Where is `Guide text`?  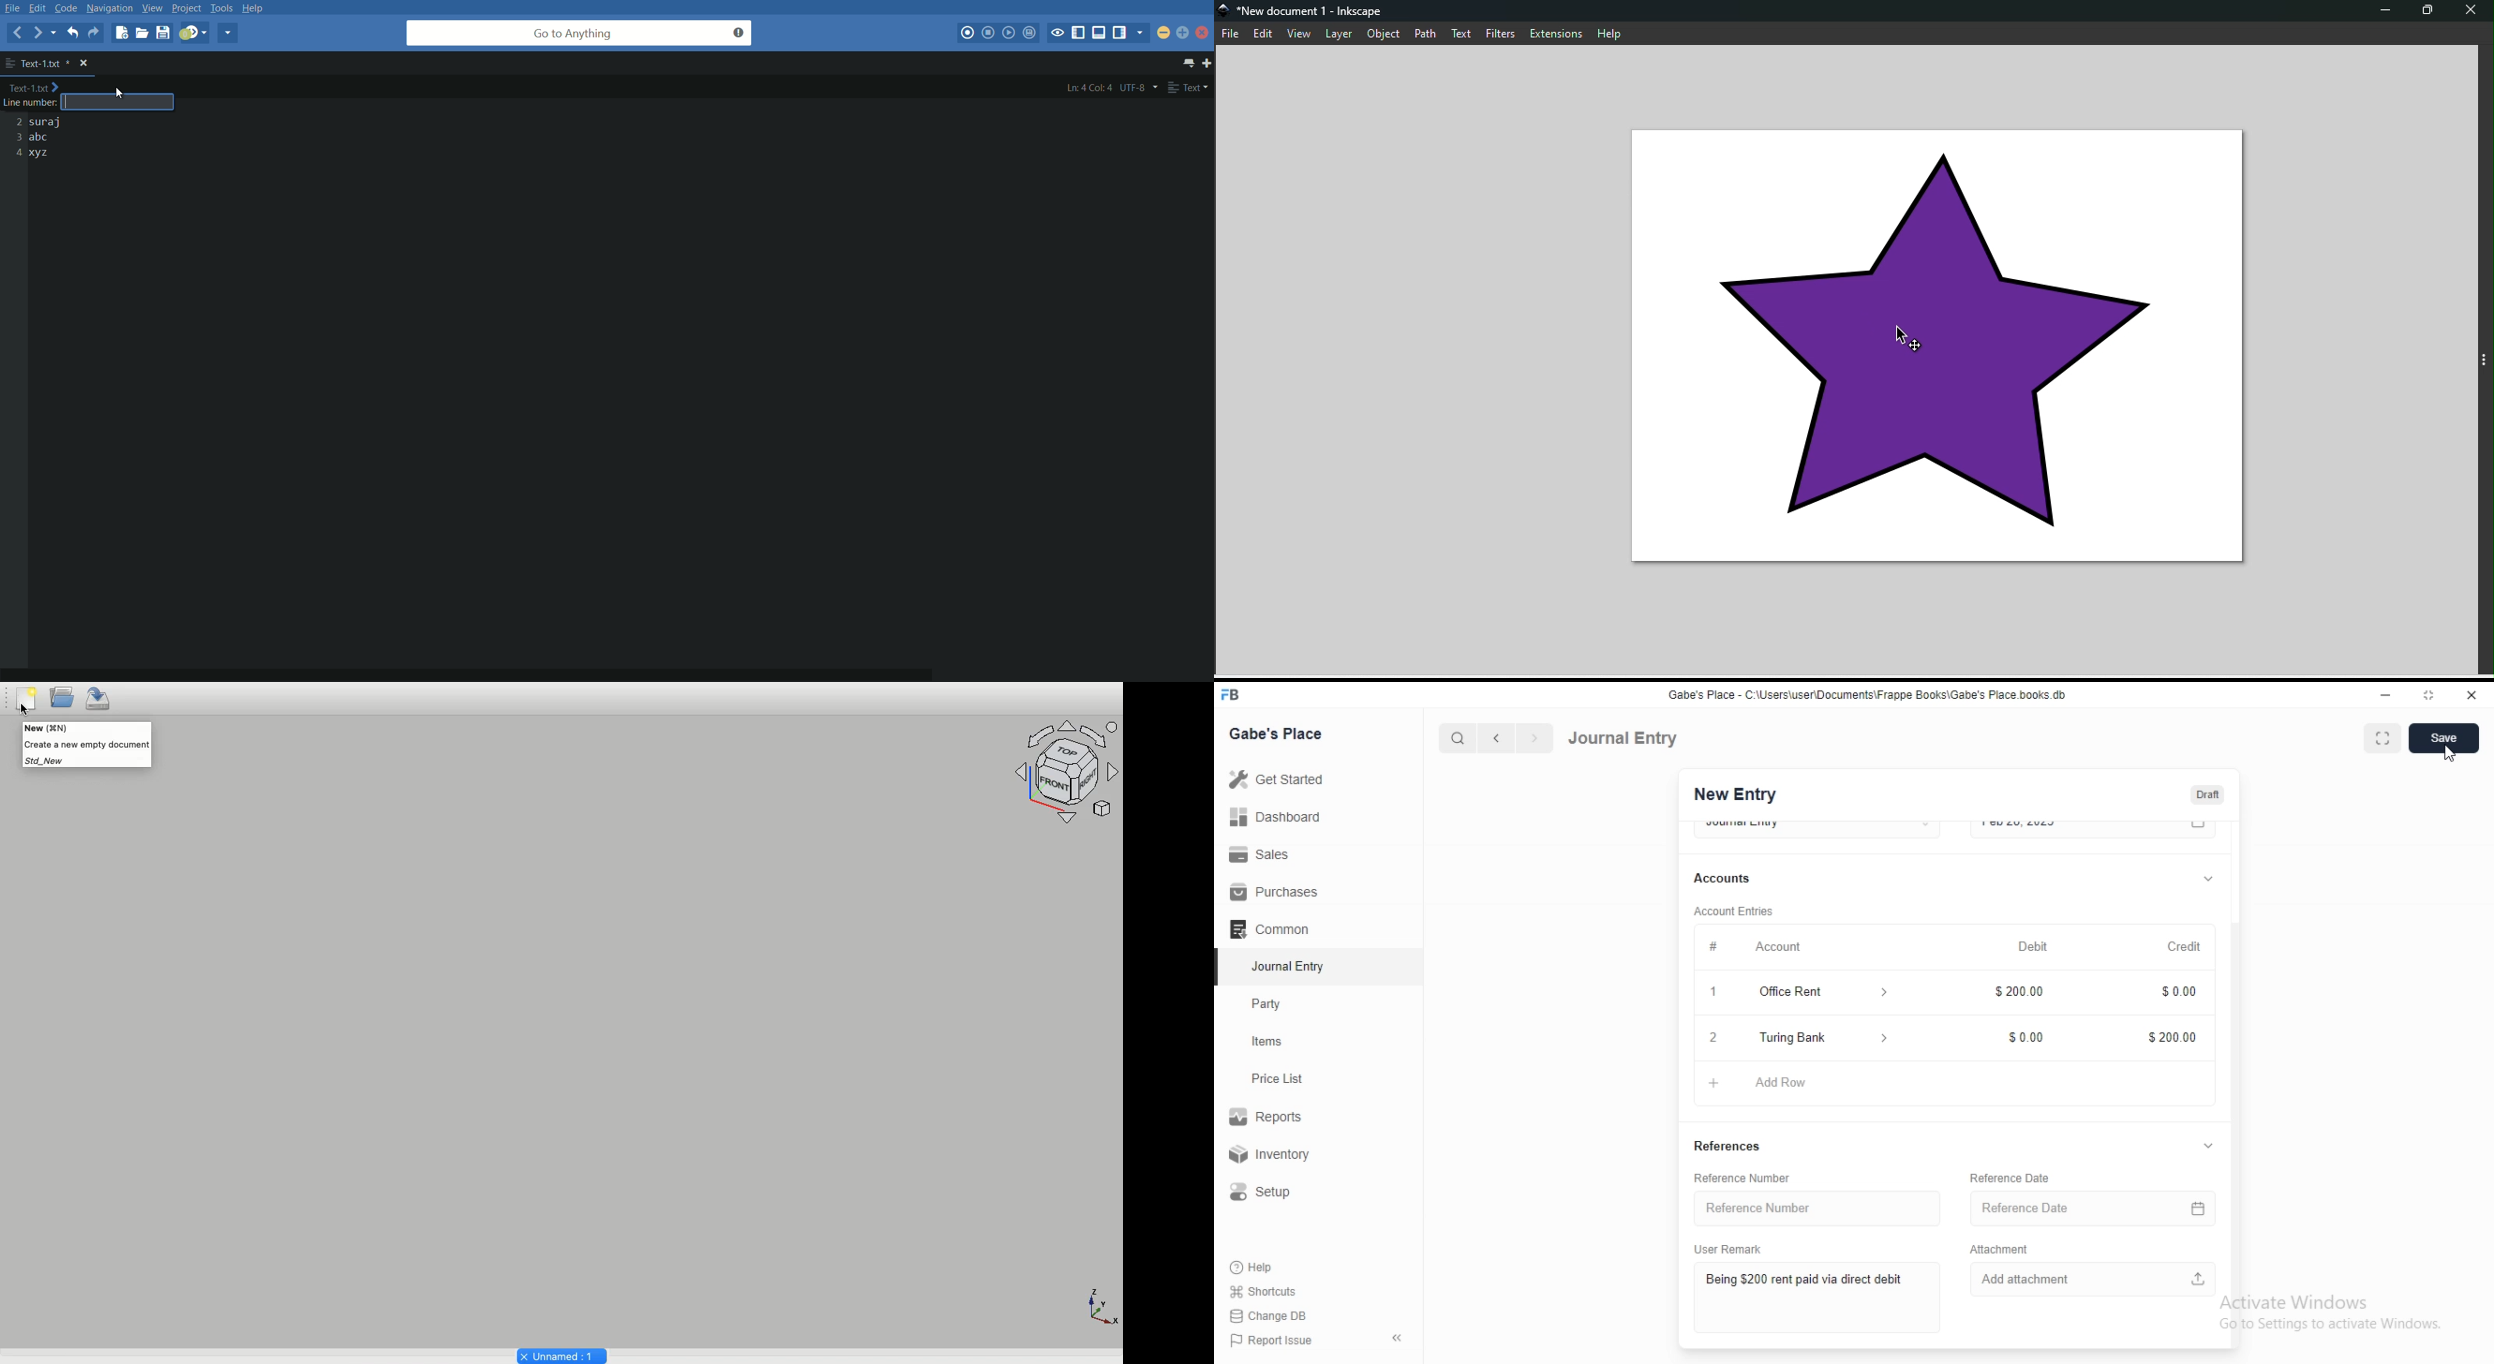 Guide text is located at coordinates (86, 744).